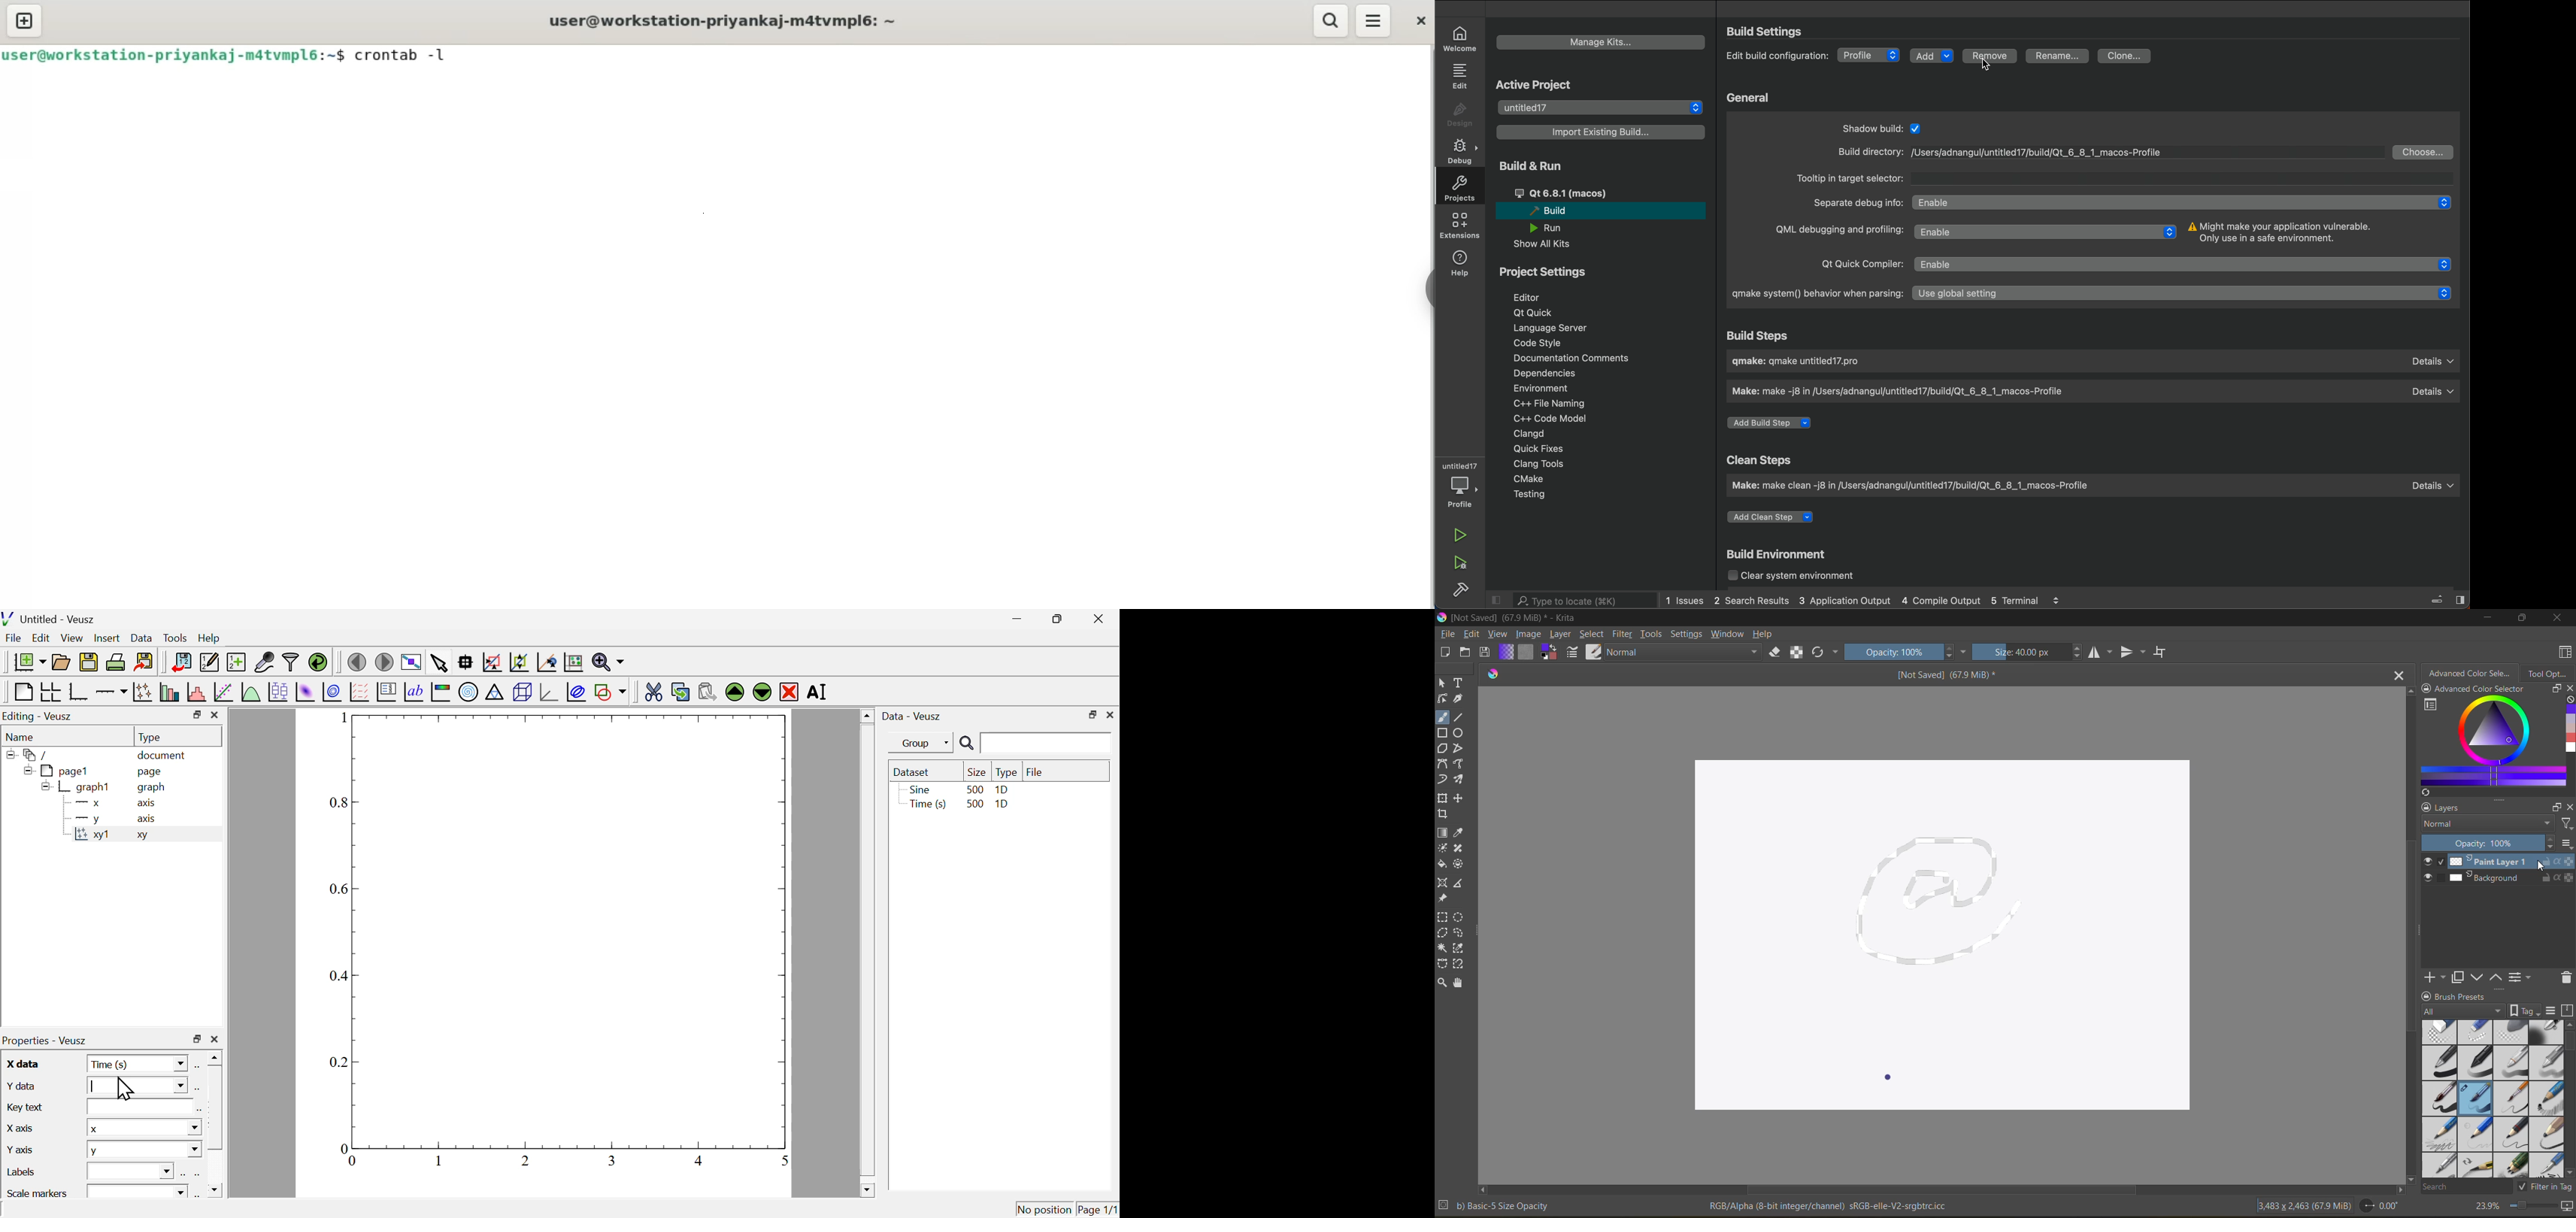 The image size is (2576, 1232). What do you see at coordinates (1471, 634) in the screenshot?
I see `edit` at bounding box center [1471, 634].